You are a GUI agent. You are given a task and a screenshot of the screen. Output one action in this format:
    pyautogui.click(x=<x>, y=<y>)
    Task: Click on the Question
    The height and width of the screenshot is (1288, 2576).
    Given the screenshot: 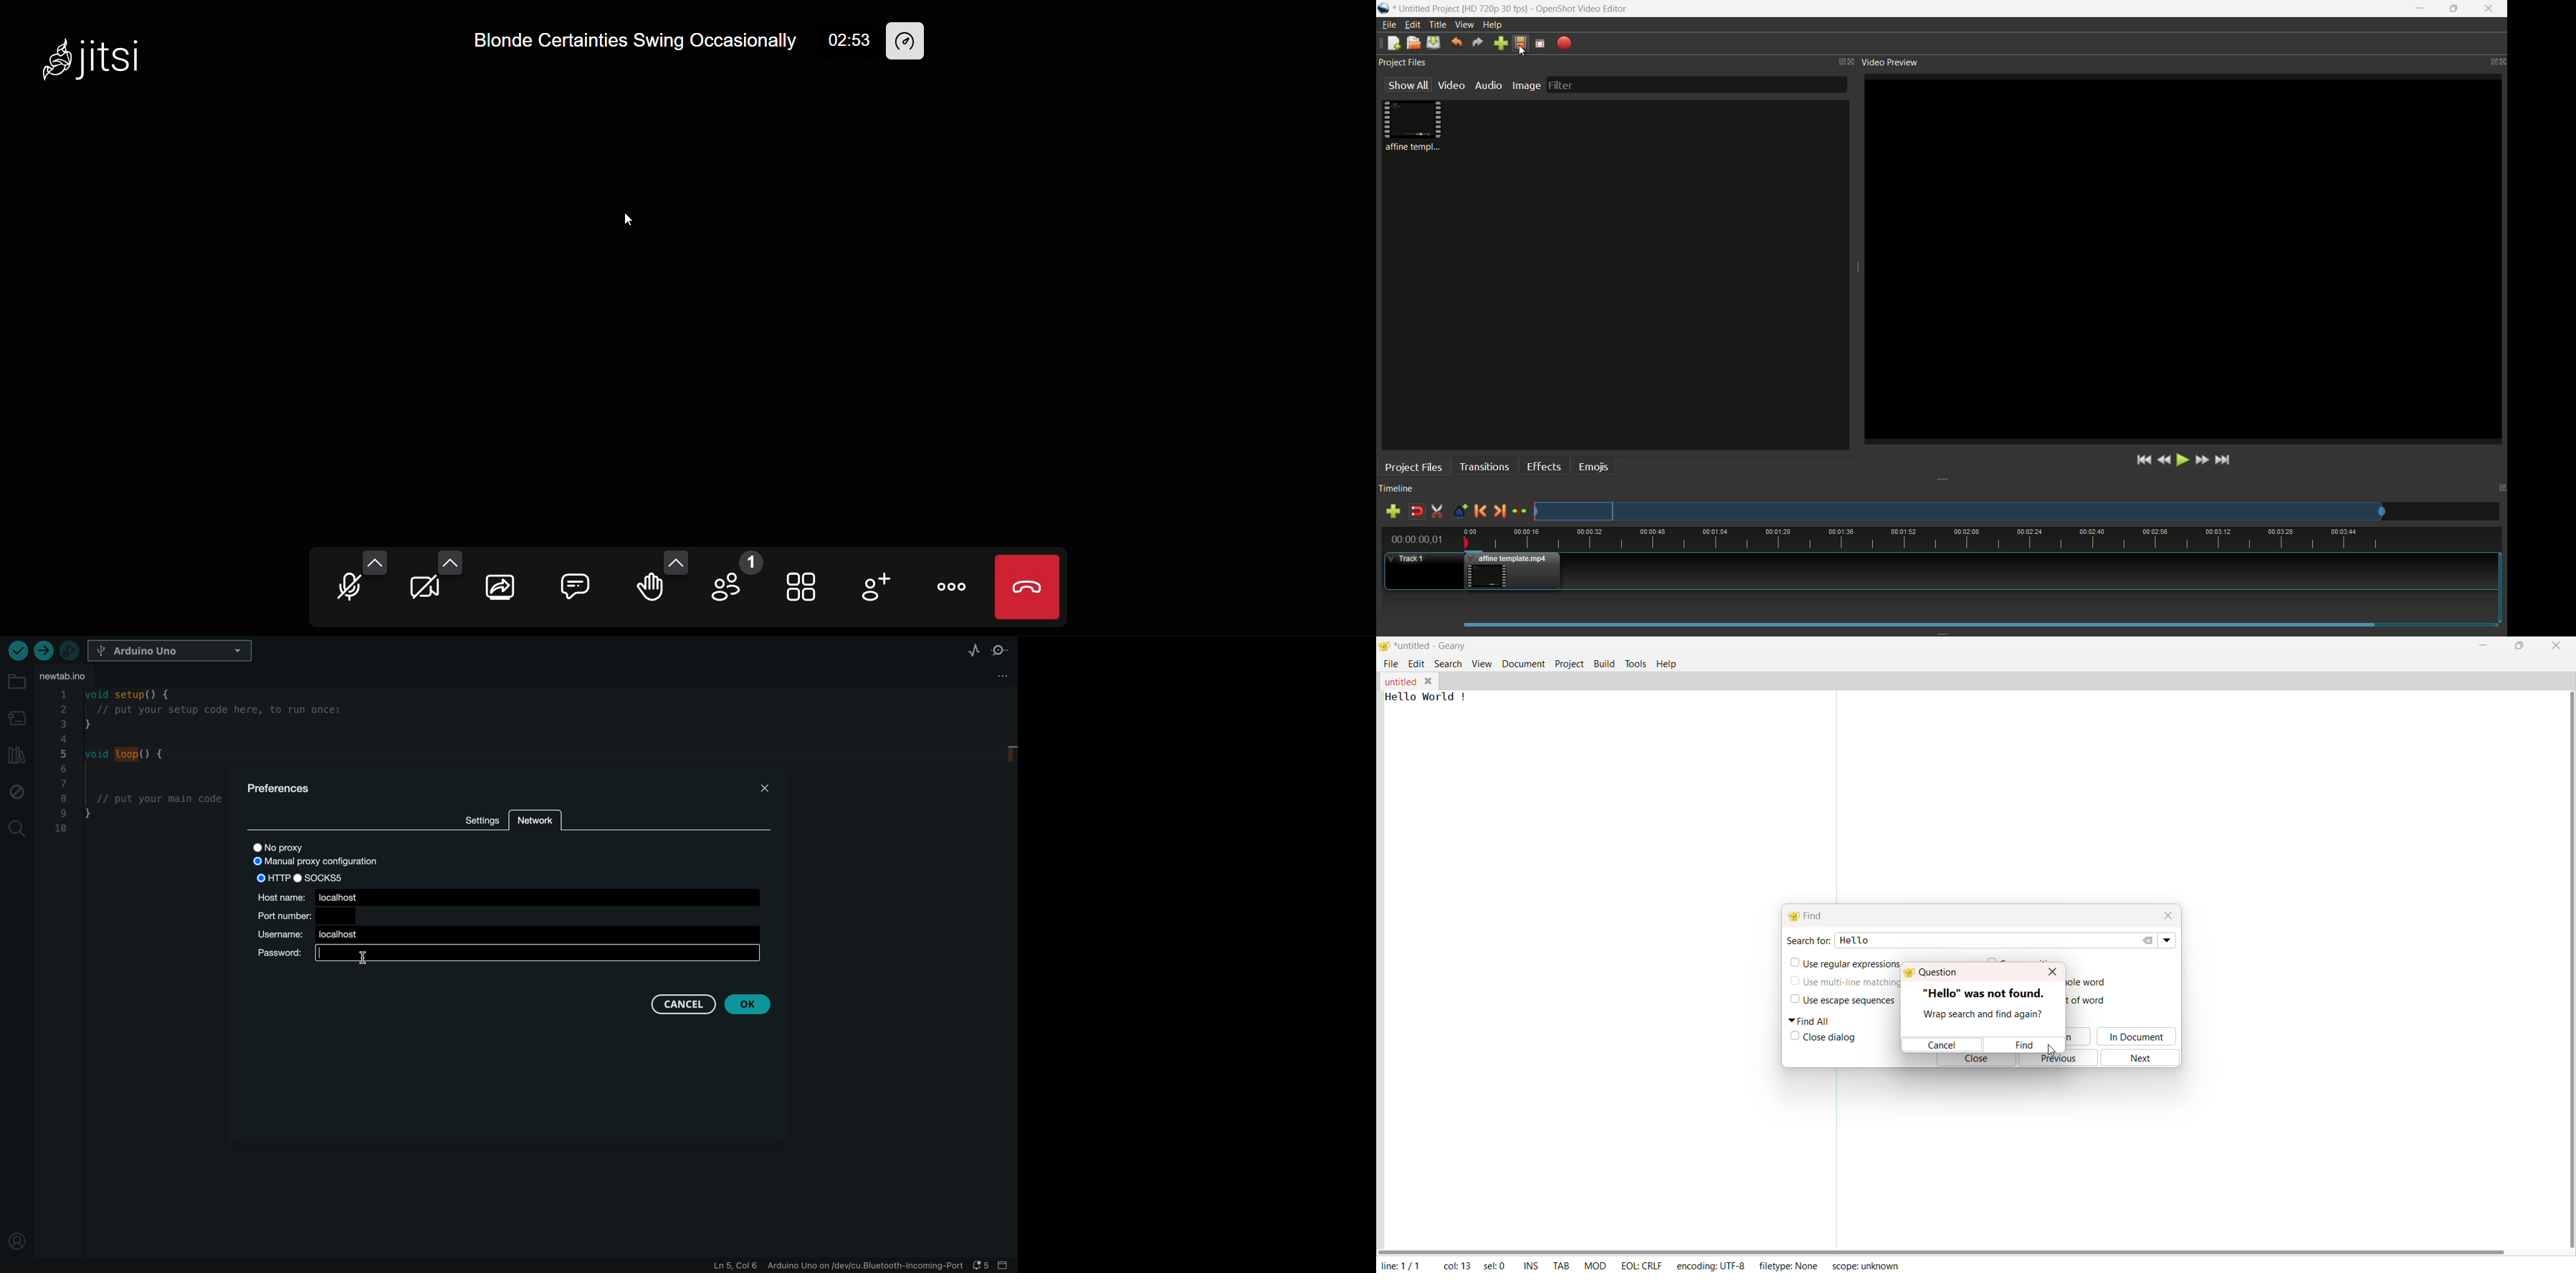 What is the action you would take?
    pyautogui.click(x=1938, y=972)
    